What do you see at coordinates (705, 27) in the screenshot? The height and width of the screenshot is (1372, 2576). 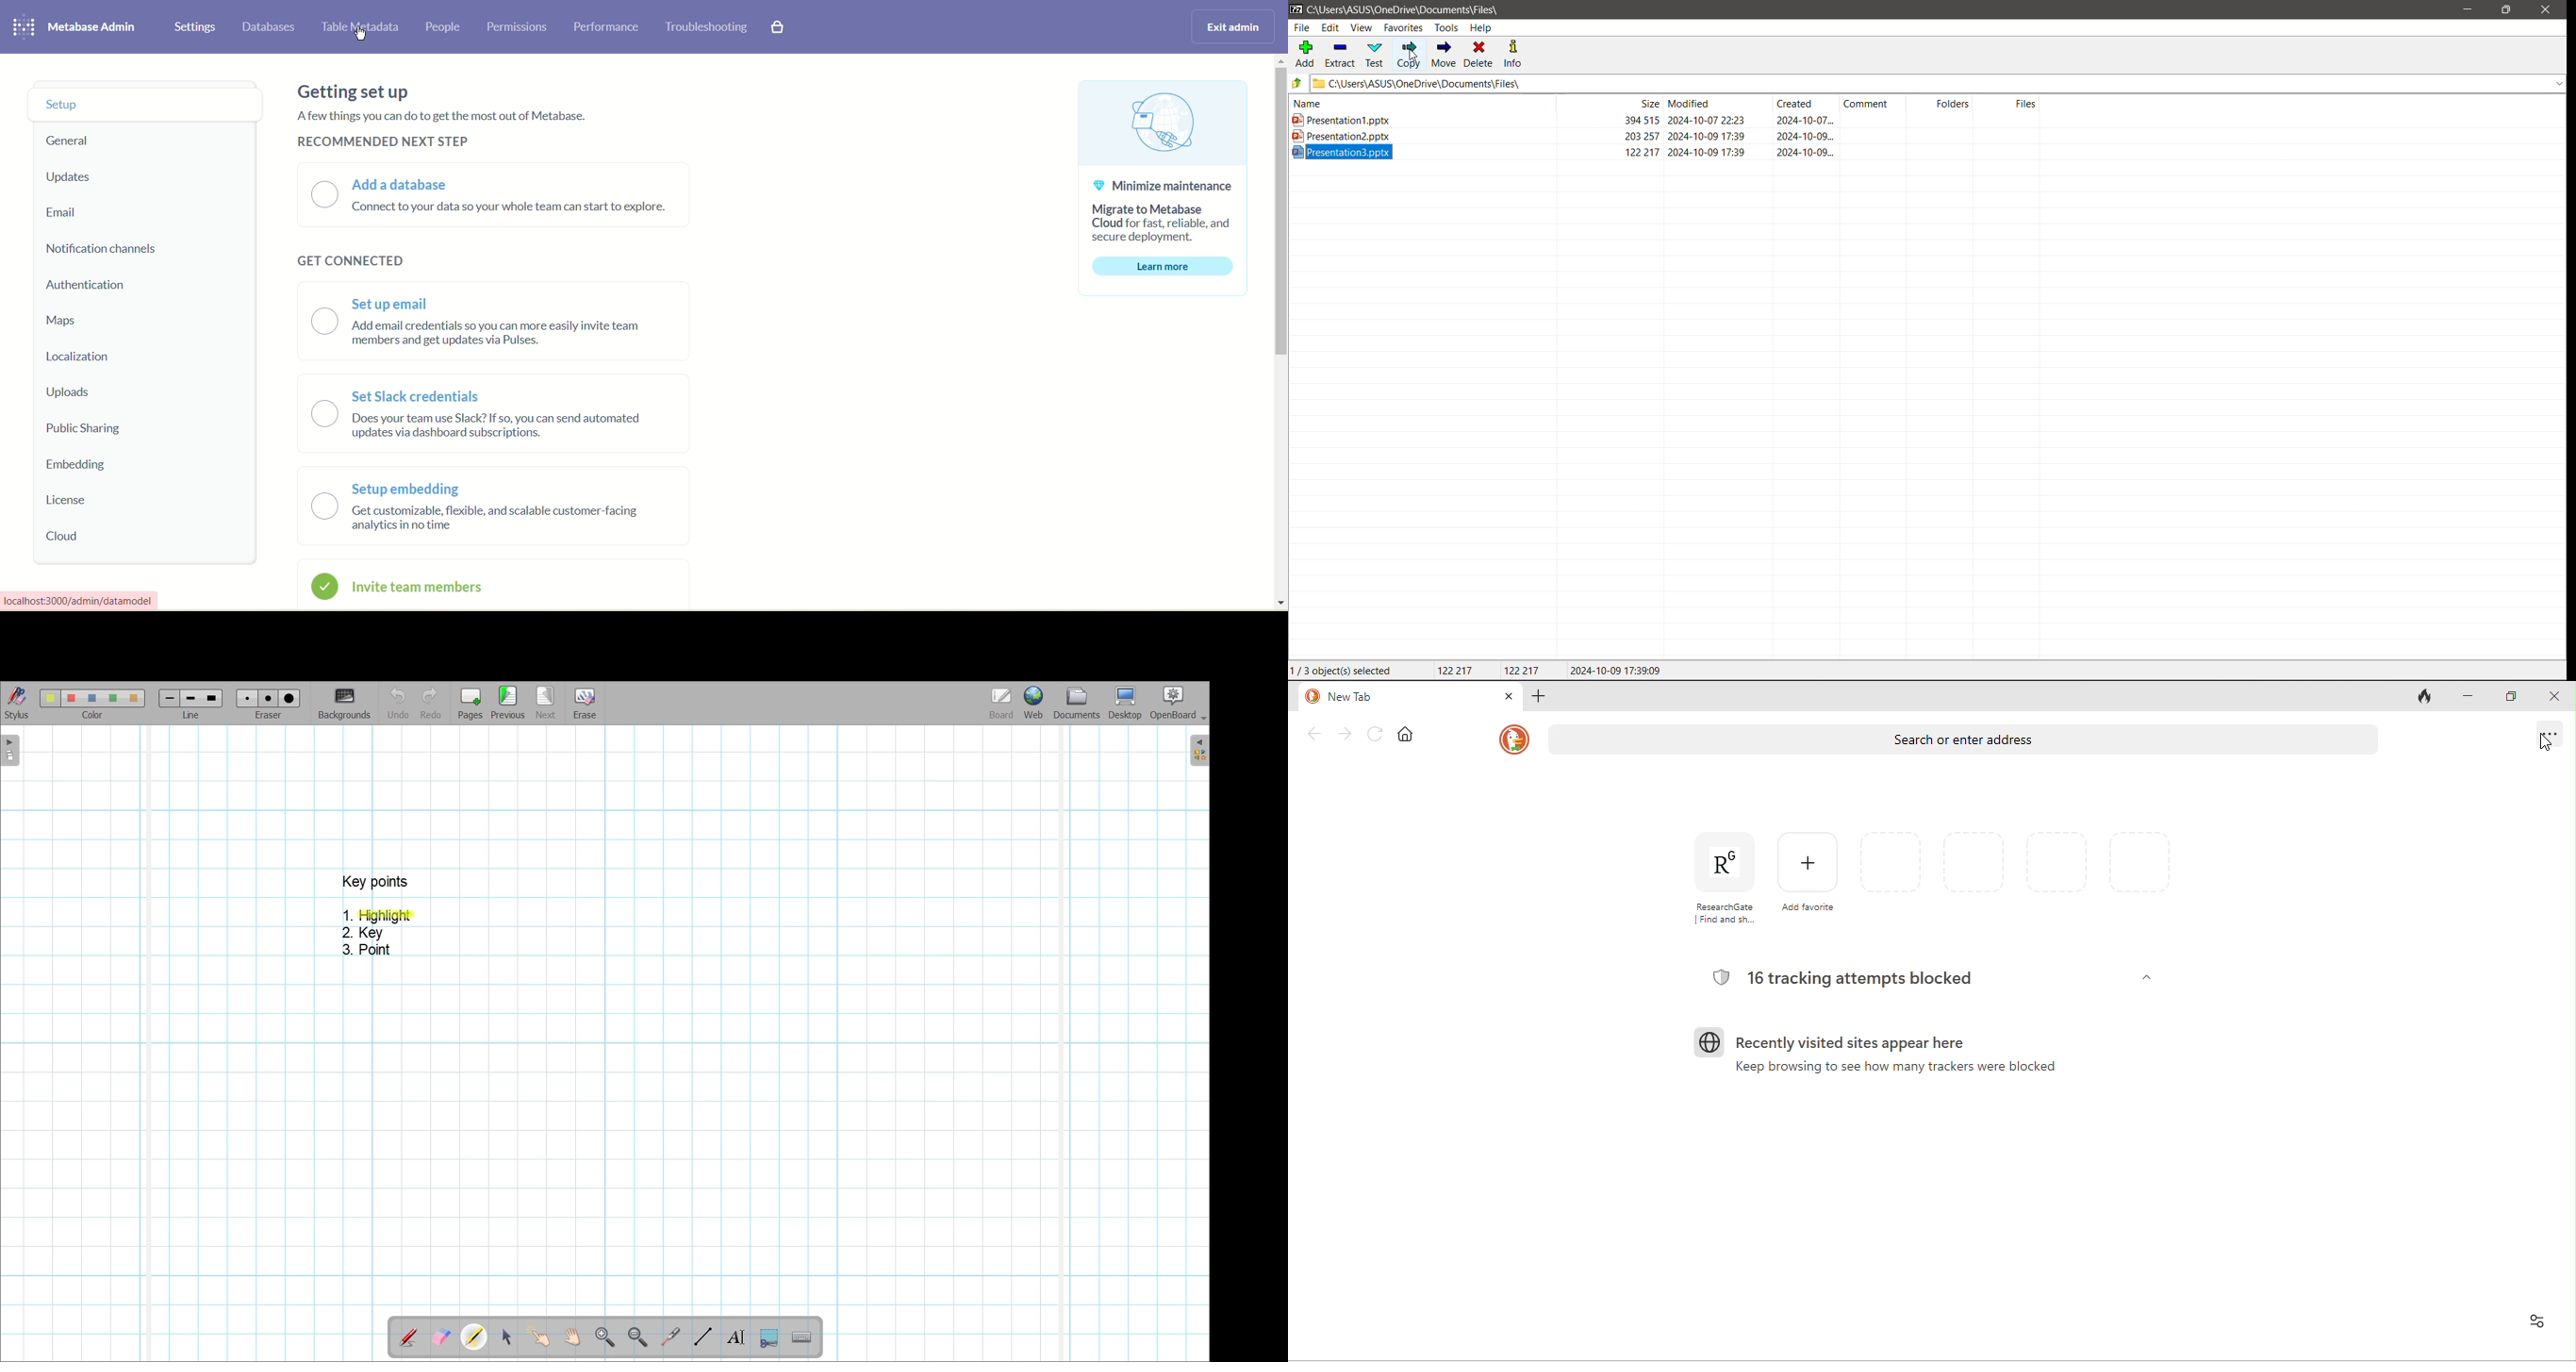 I see `trouble shooting` at bounding box center [705, 27].